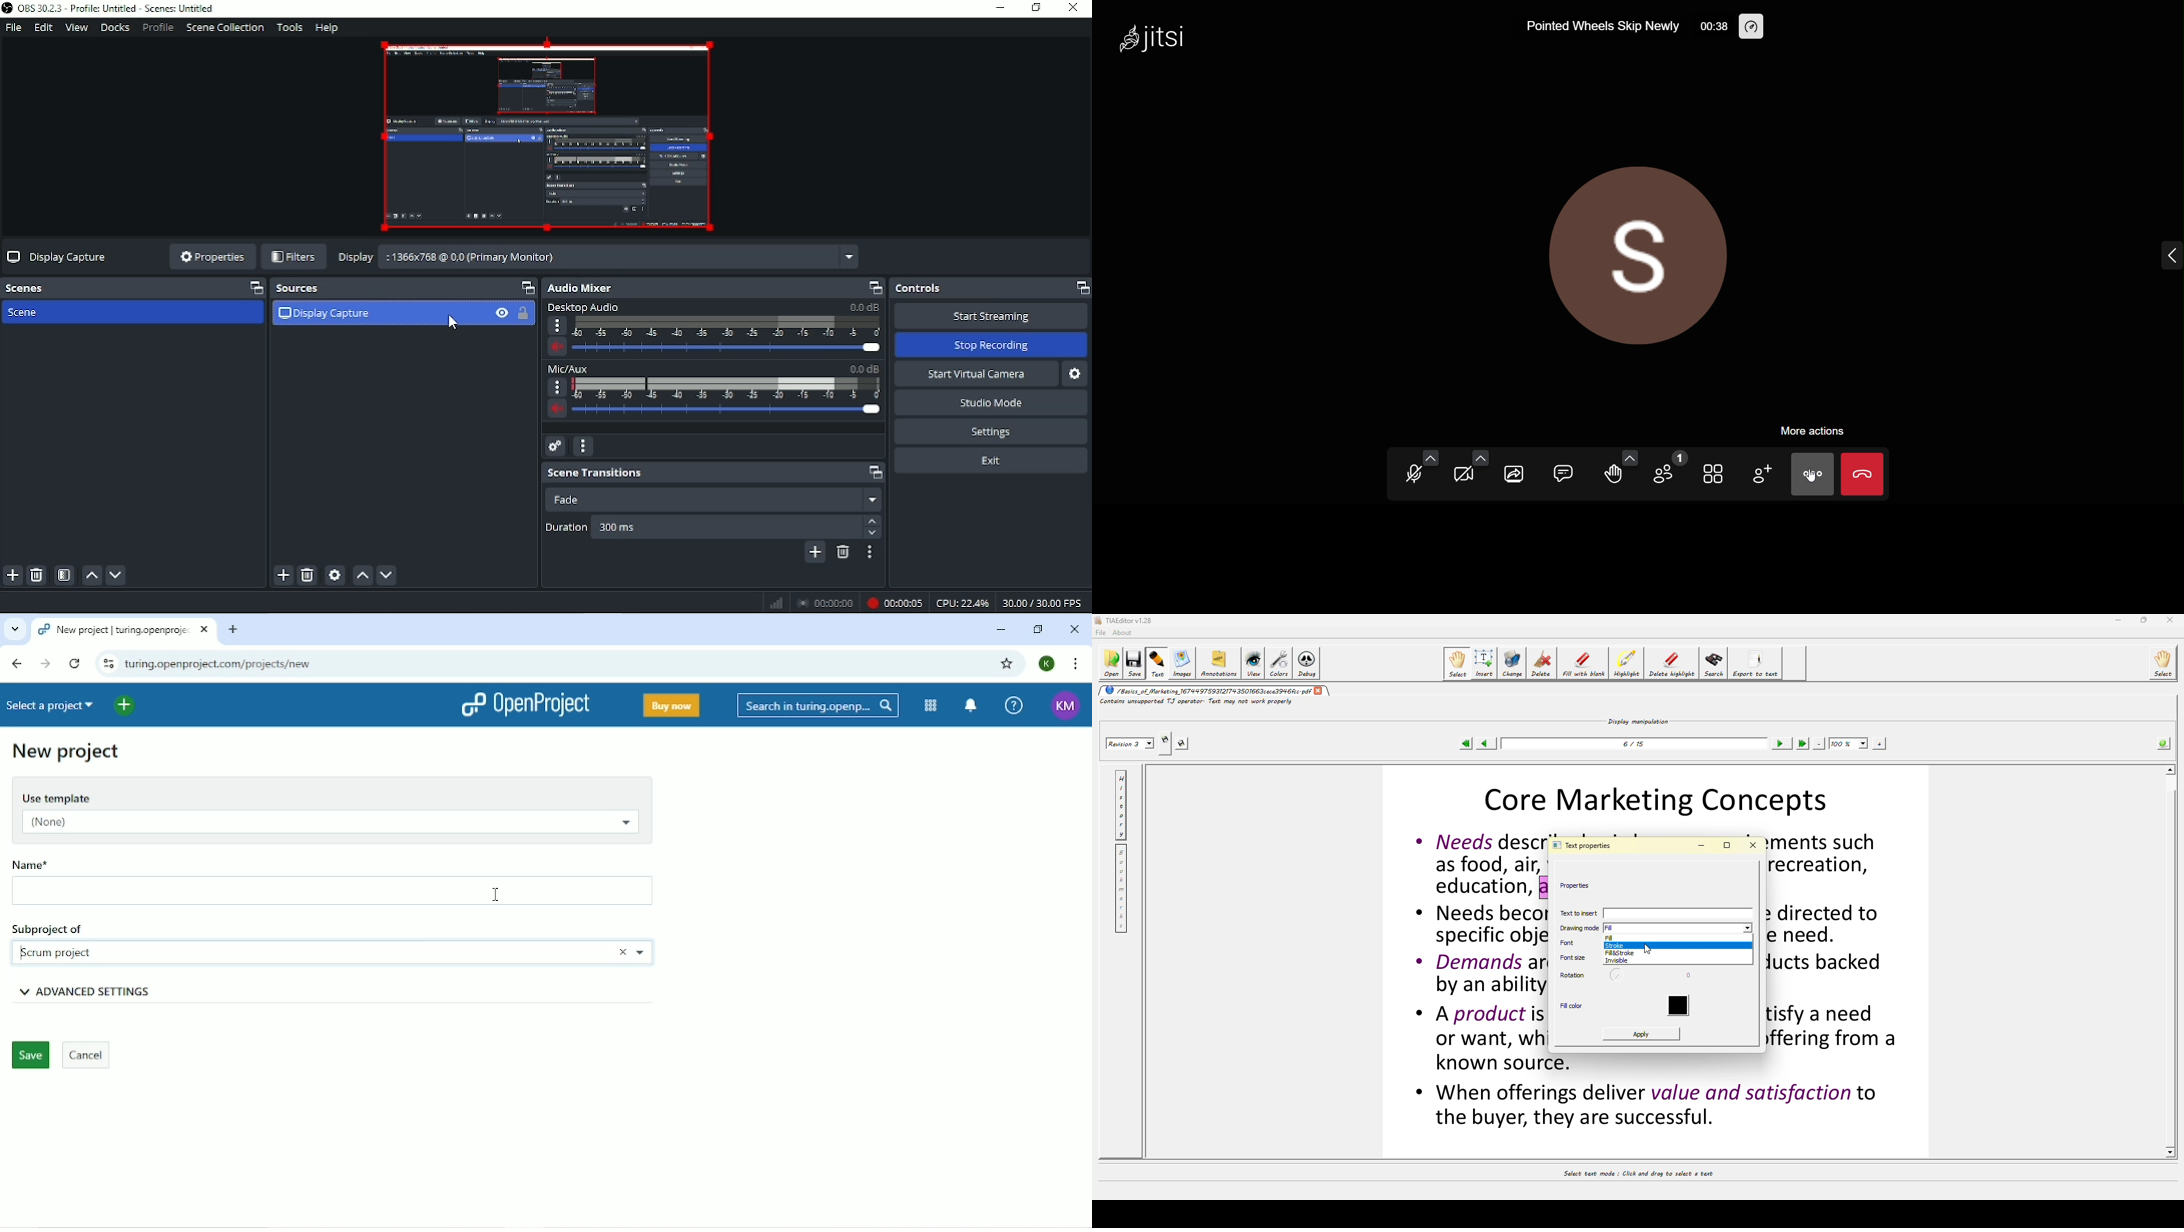  What do you see at coordinates (116, 29) in the screenshot?
I see `Docks` at bounding box center [116, 29].